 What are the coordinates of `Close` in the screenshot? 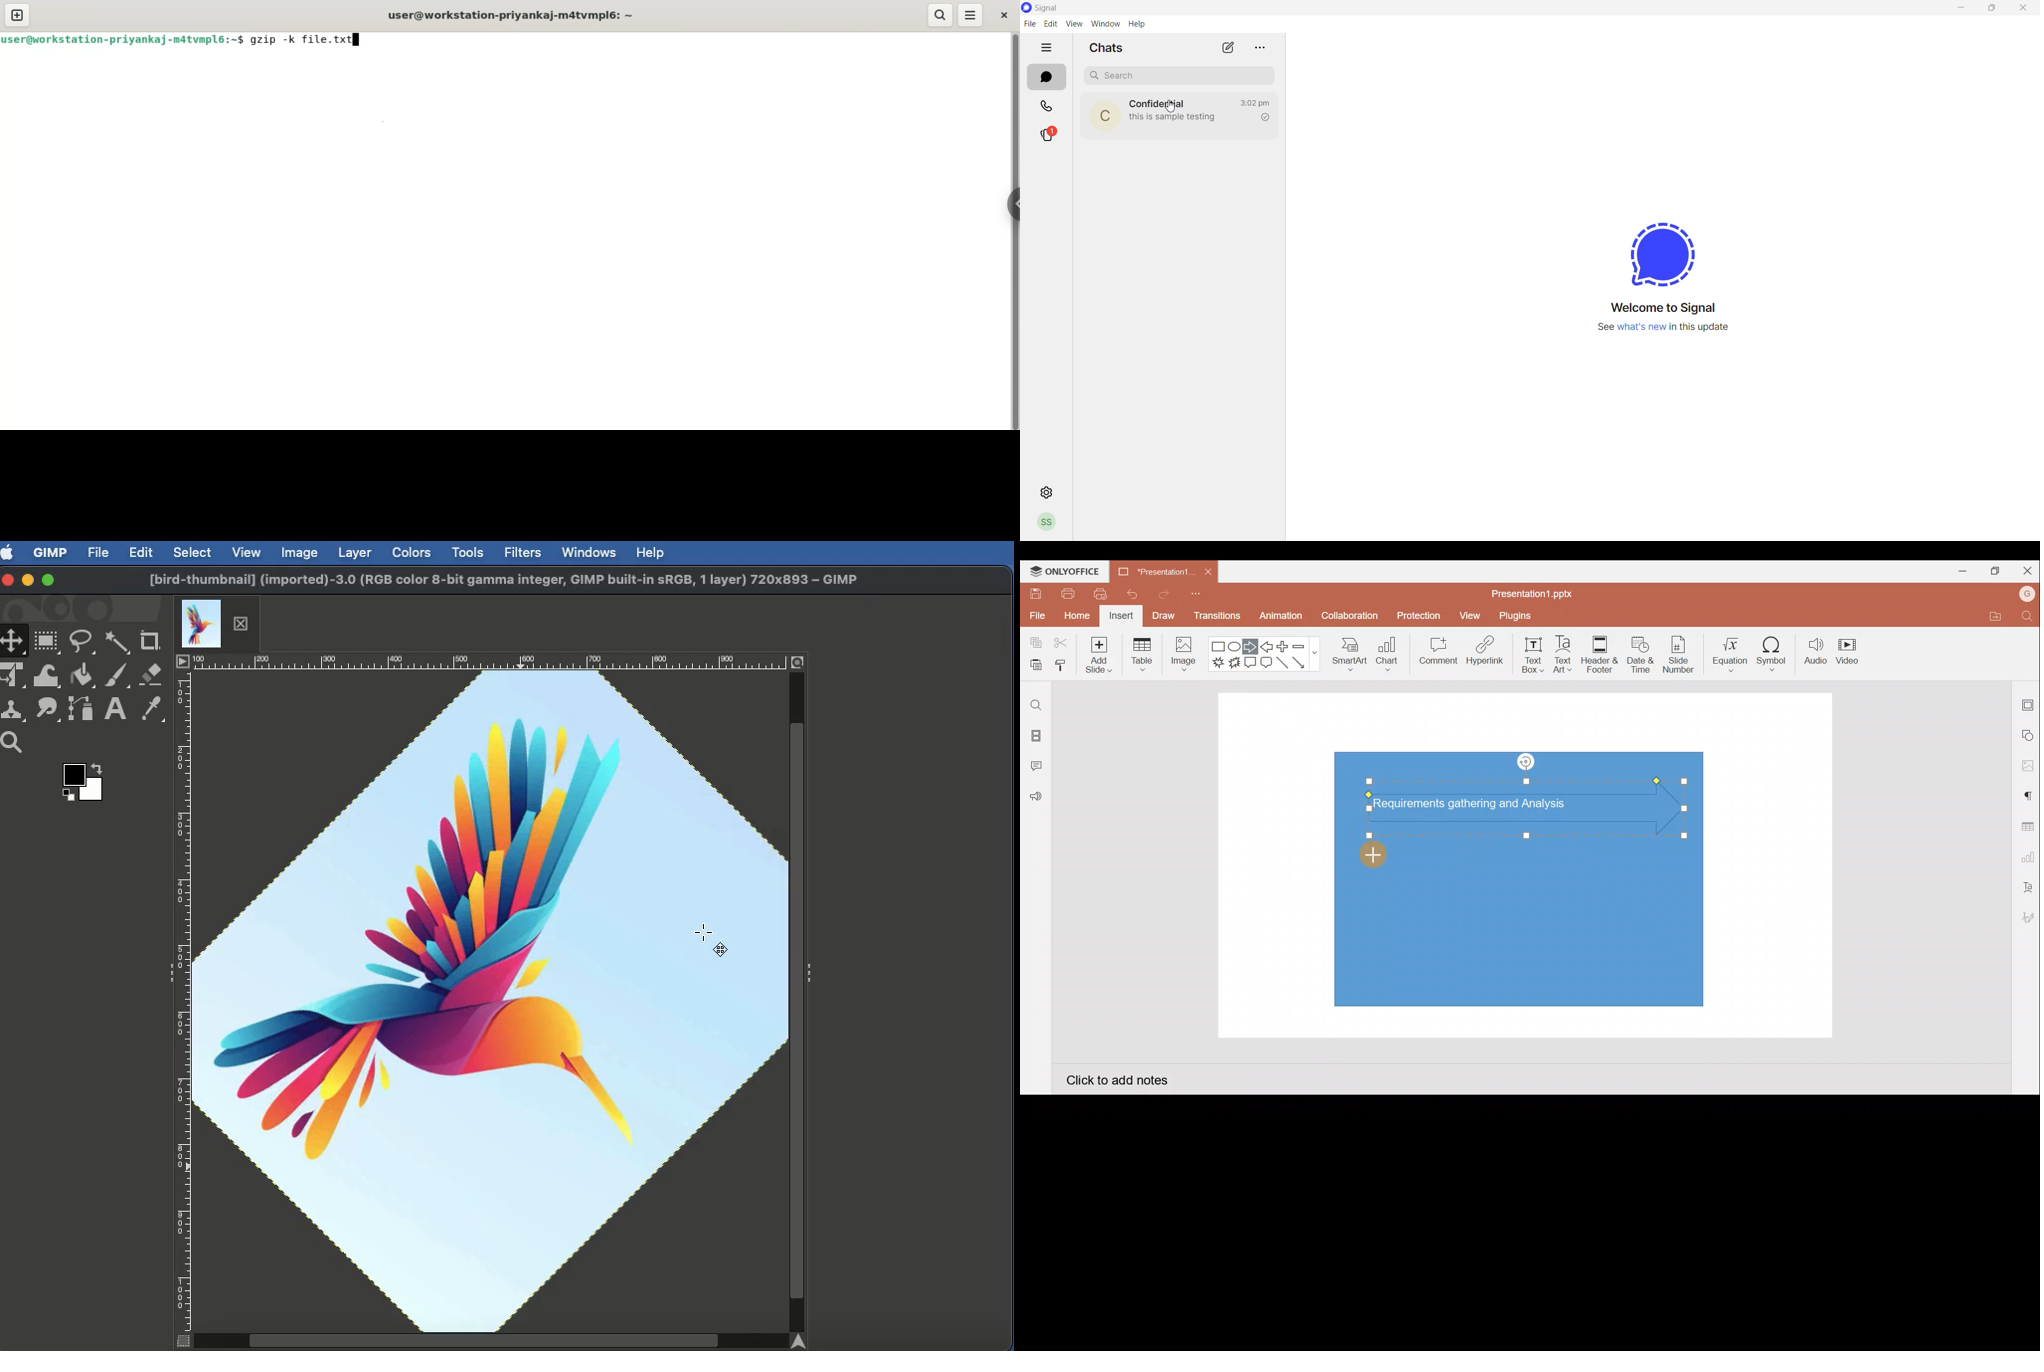 It's located at (2025, 569).